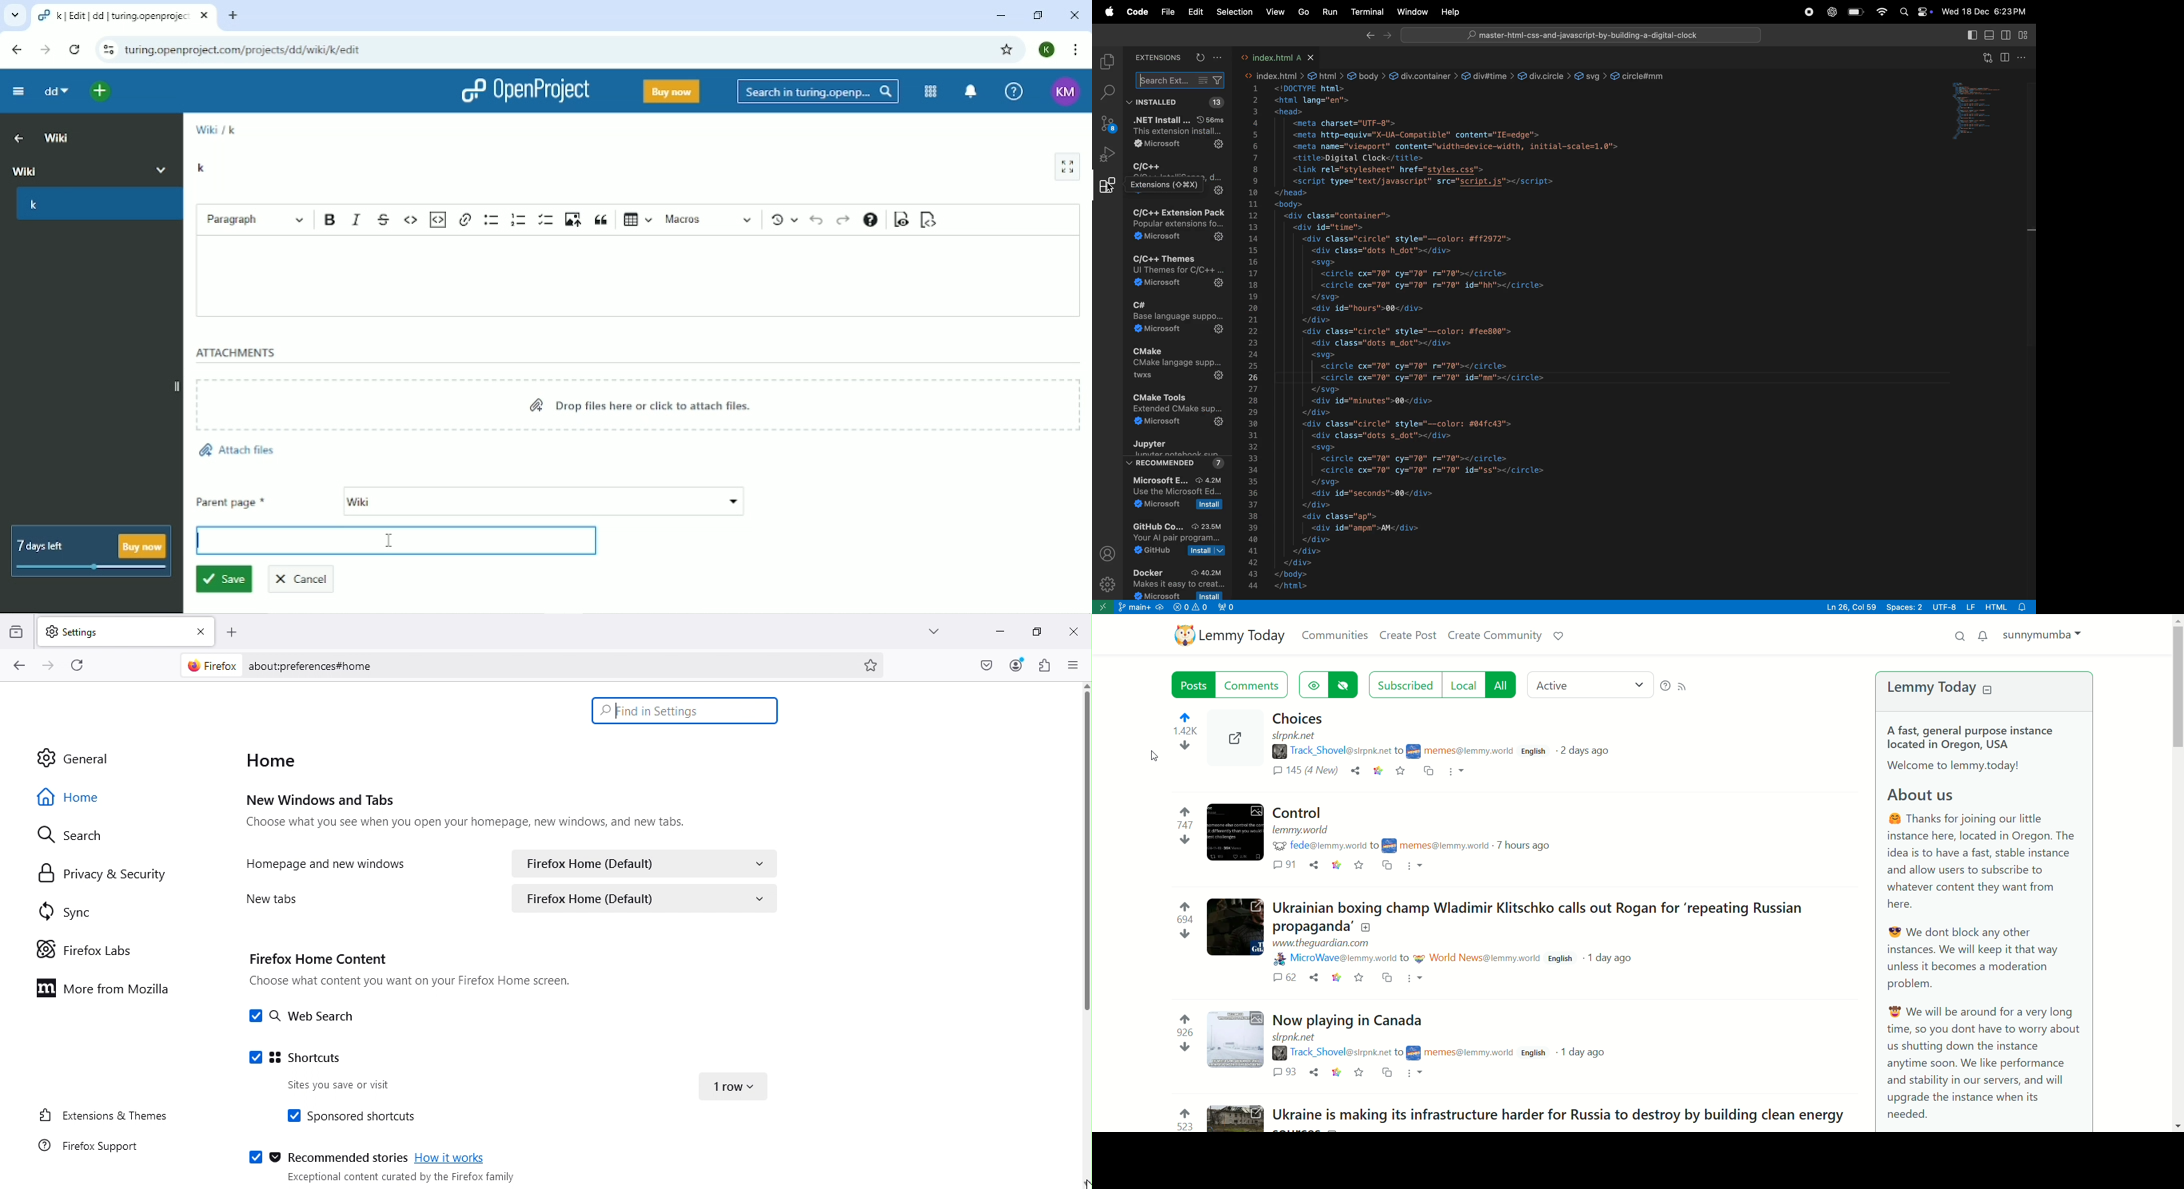 This screenshot has width=2184, height=1204. Describe the element at coordinates (1420, 958) in the screenshot. I see `poster image` at that location.